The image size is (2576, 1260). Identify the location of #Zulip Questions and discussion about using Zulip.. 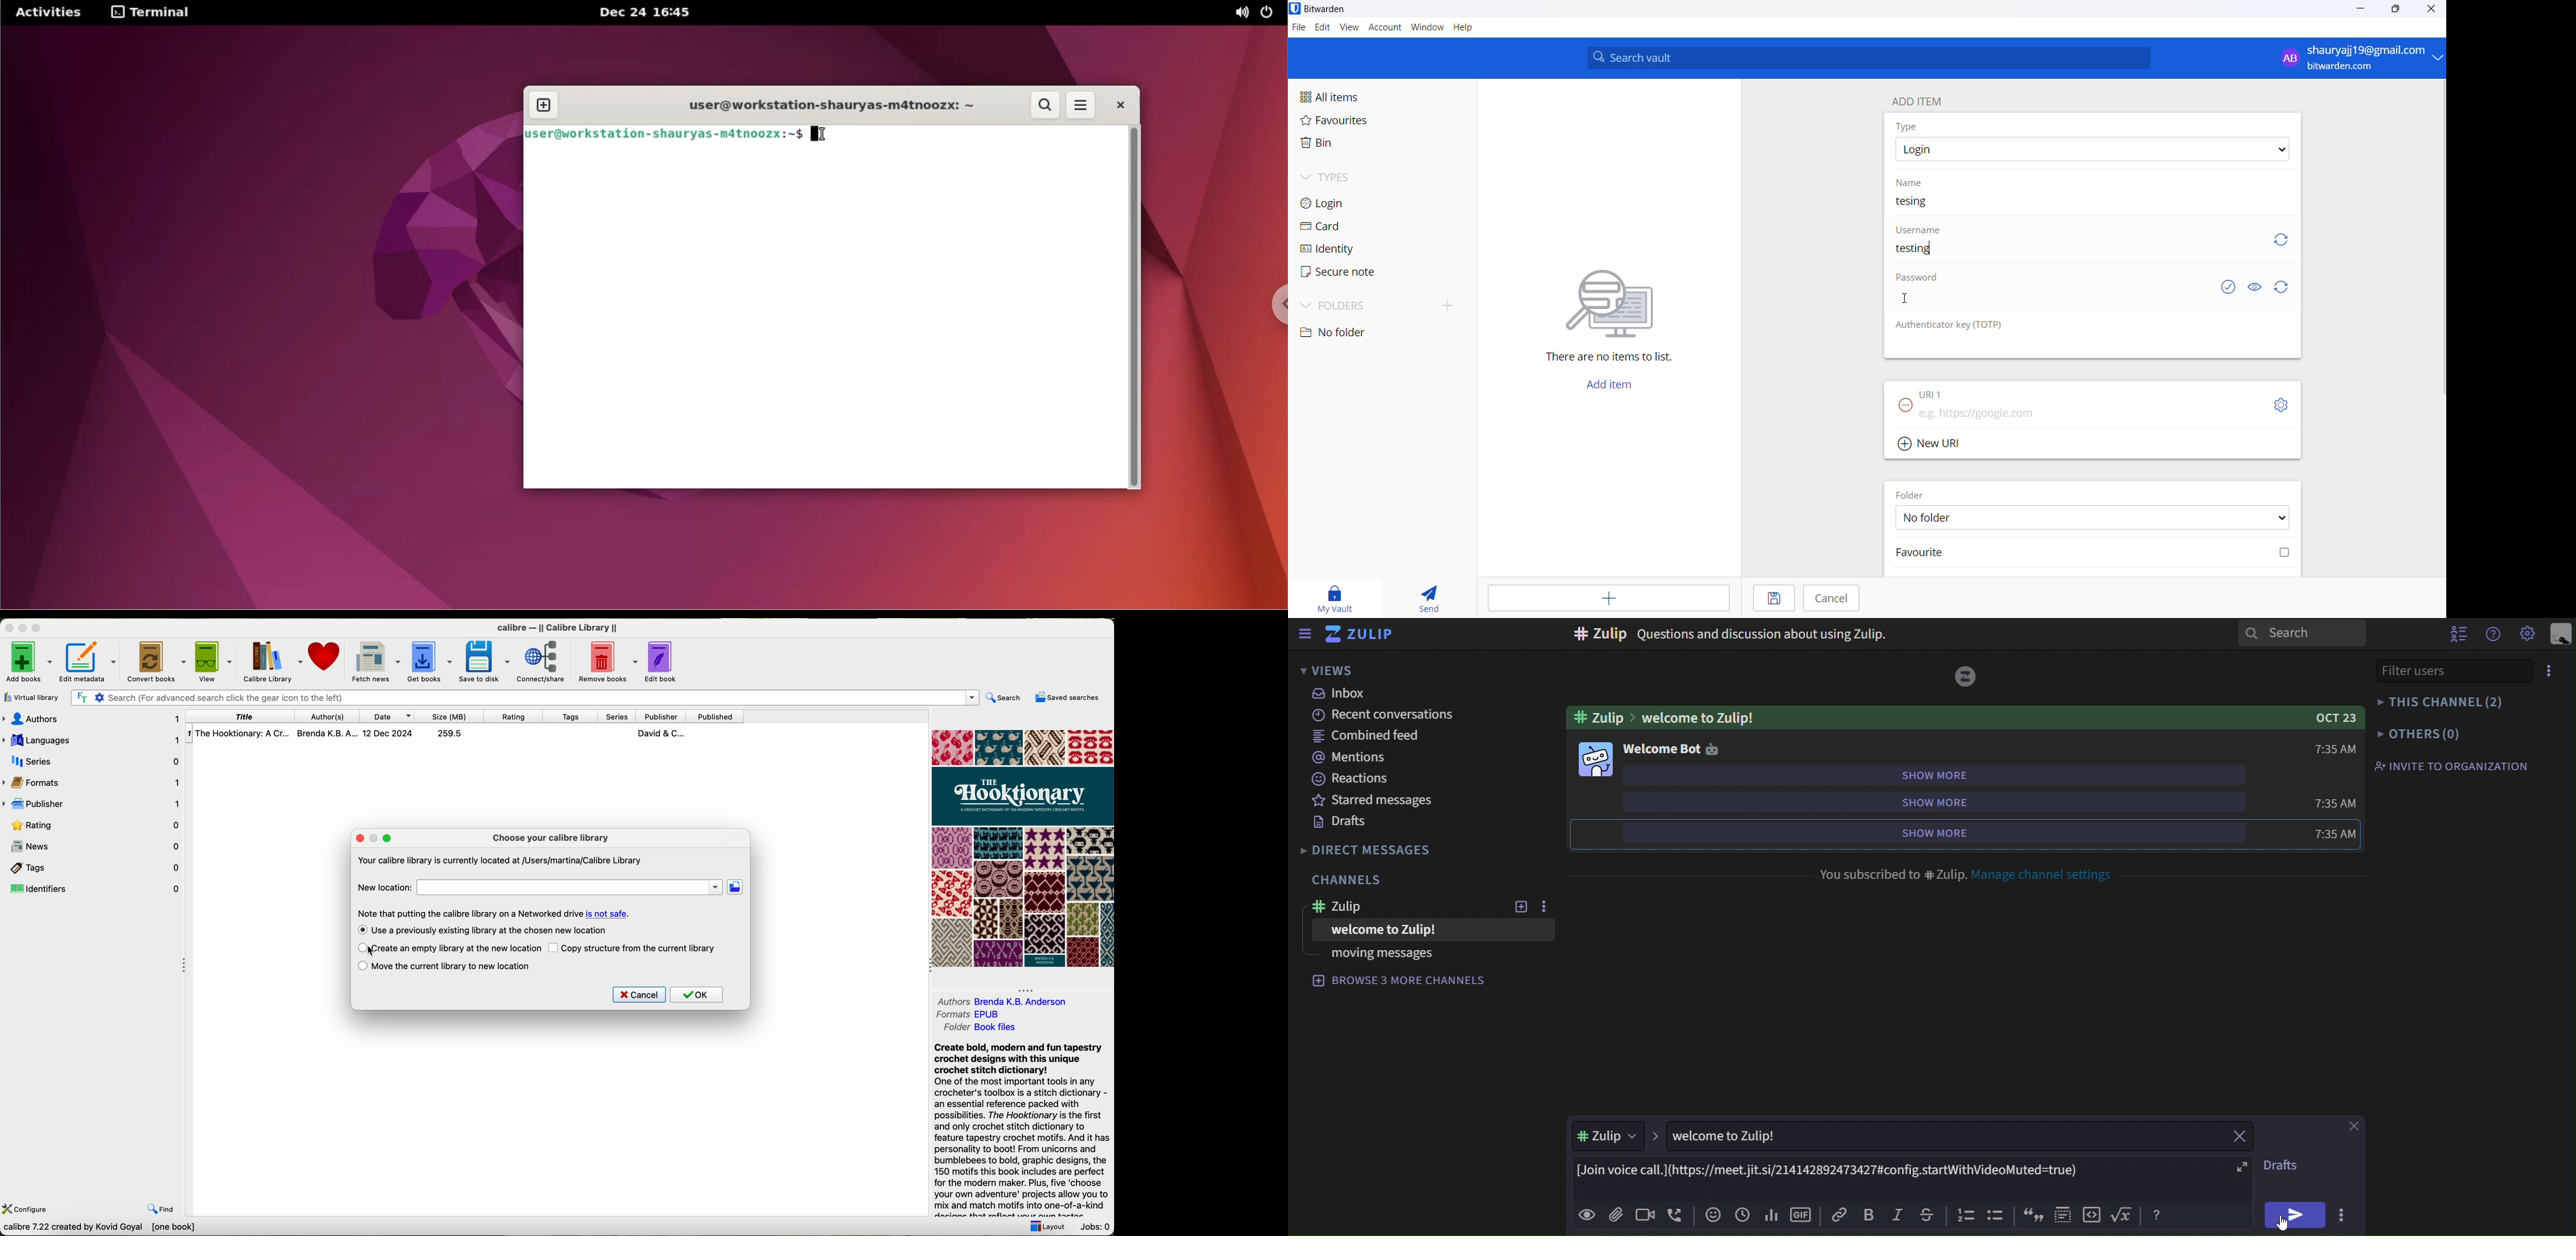
(1734, 635).